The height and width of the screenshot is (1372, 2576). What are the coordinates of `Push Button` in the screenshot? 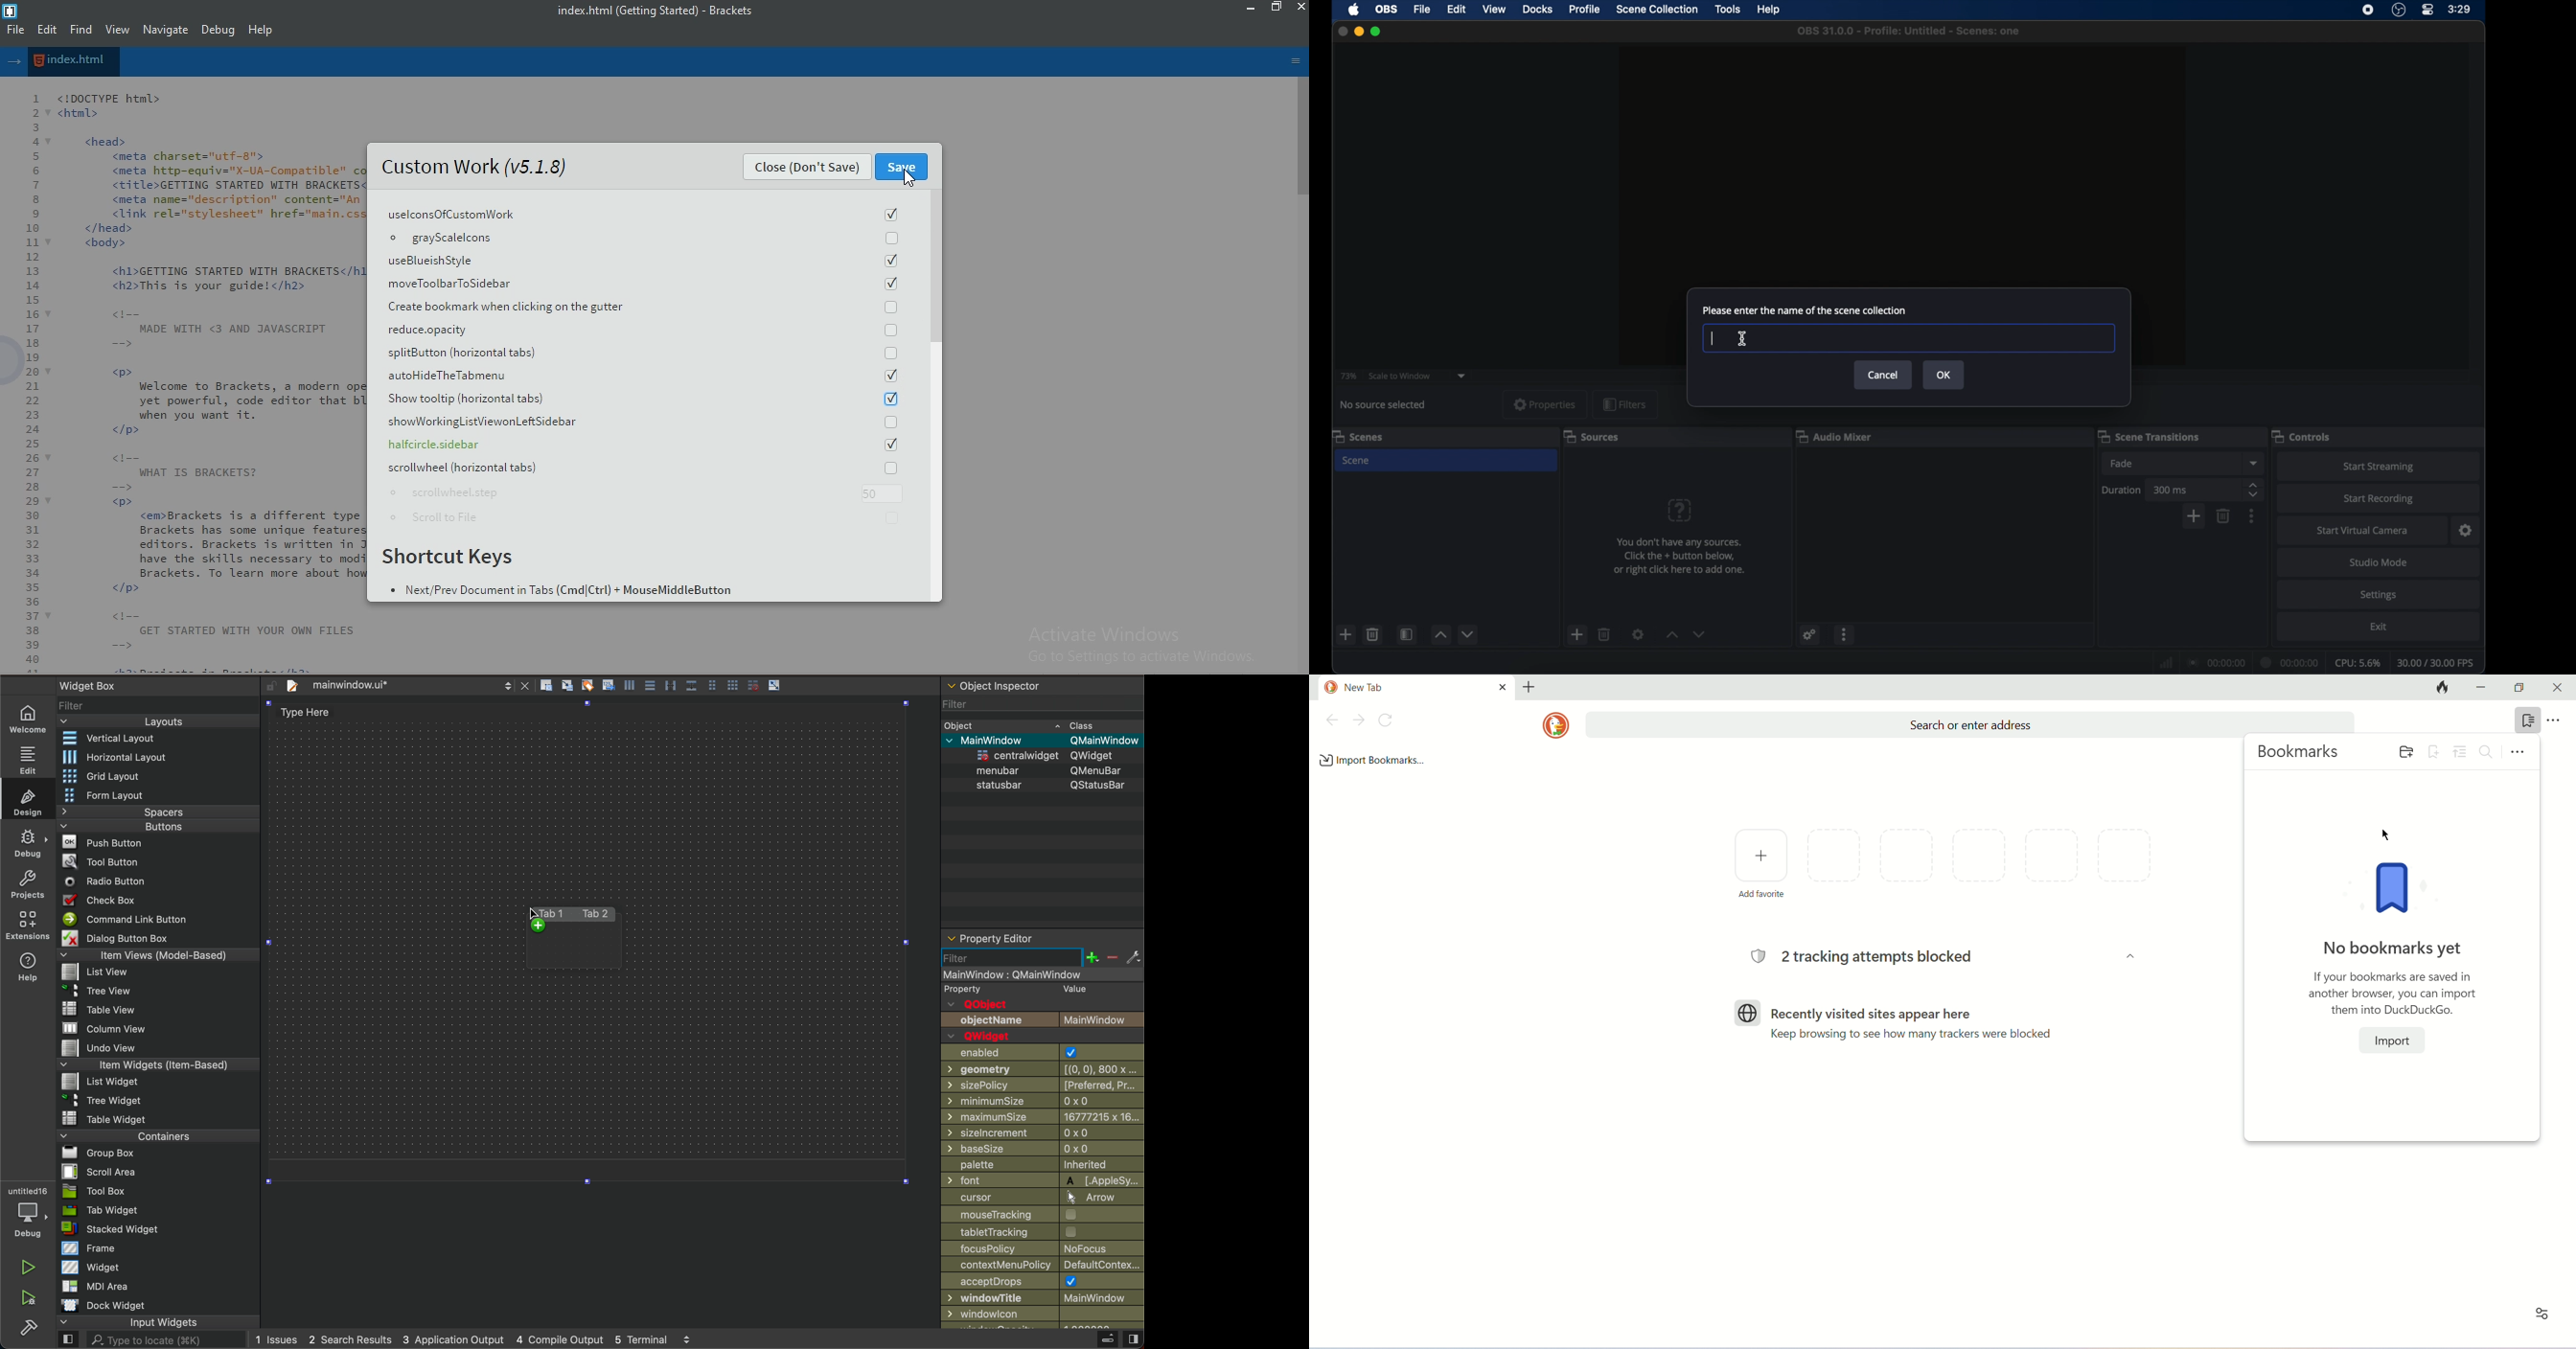 It's located at (95, 842).